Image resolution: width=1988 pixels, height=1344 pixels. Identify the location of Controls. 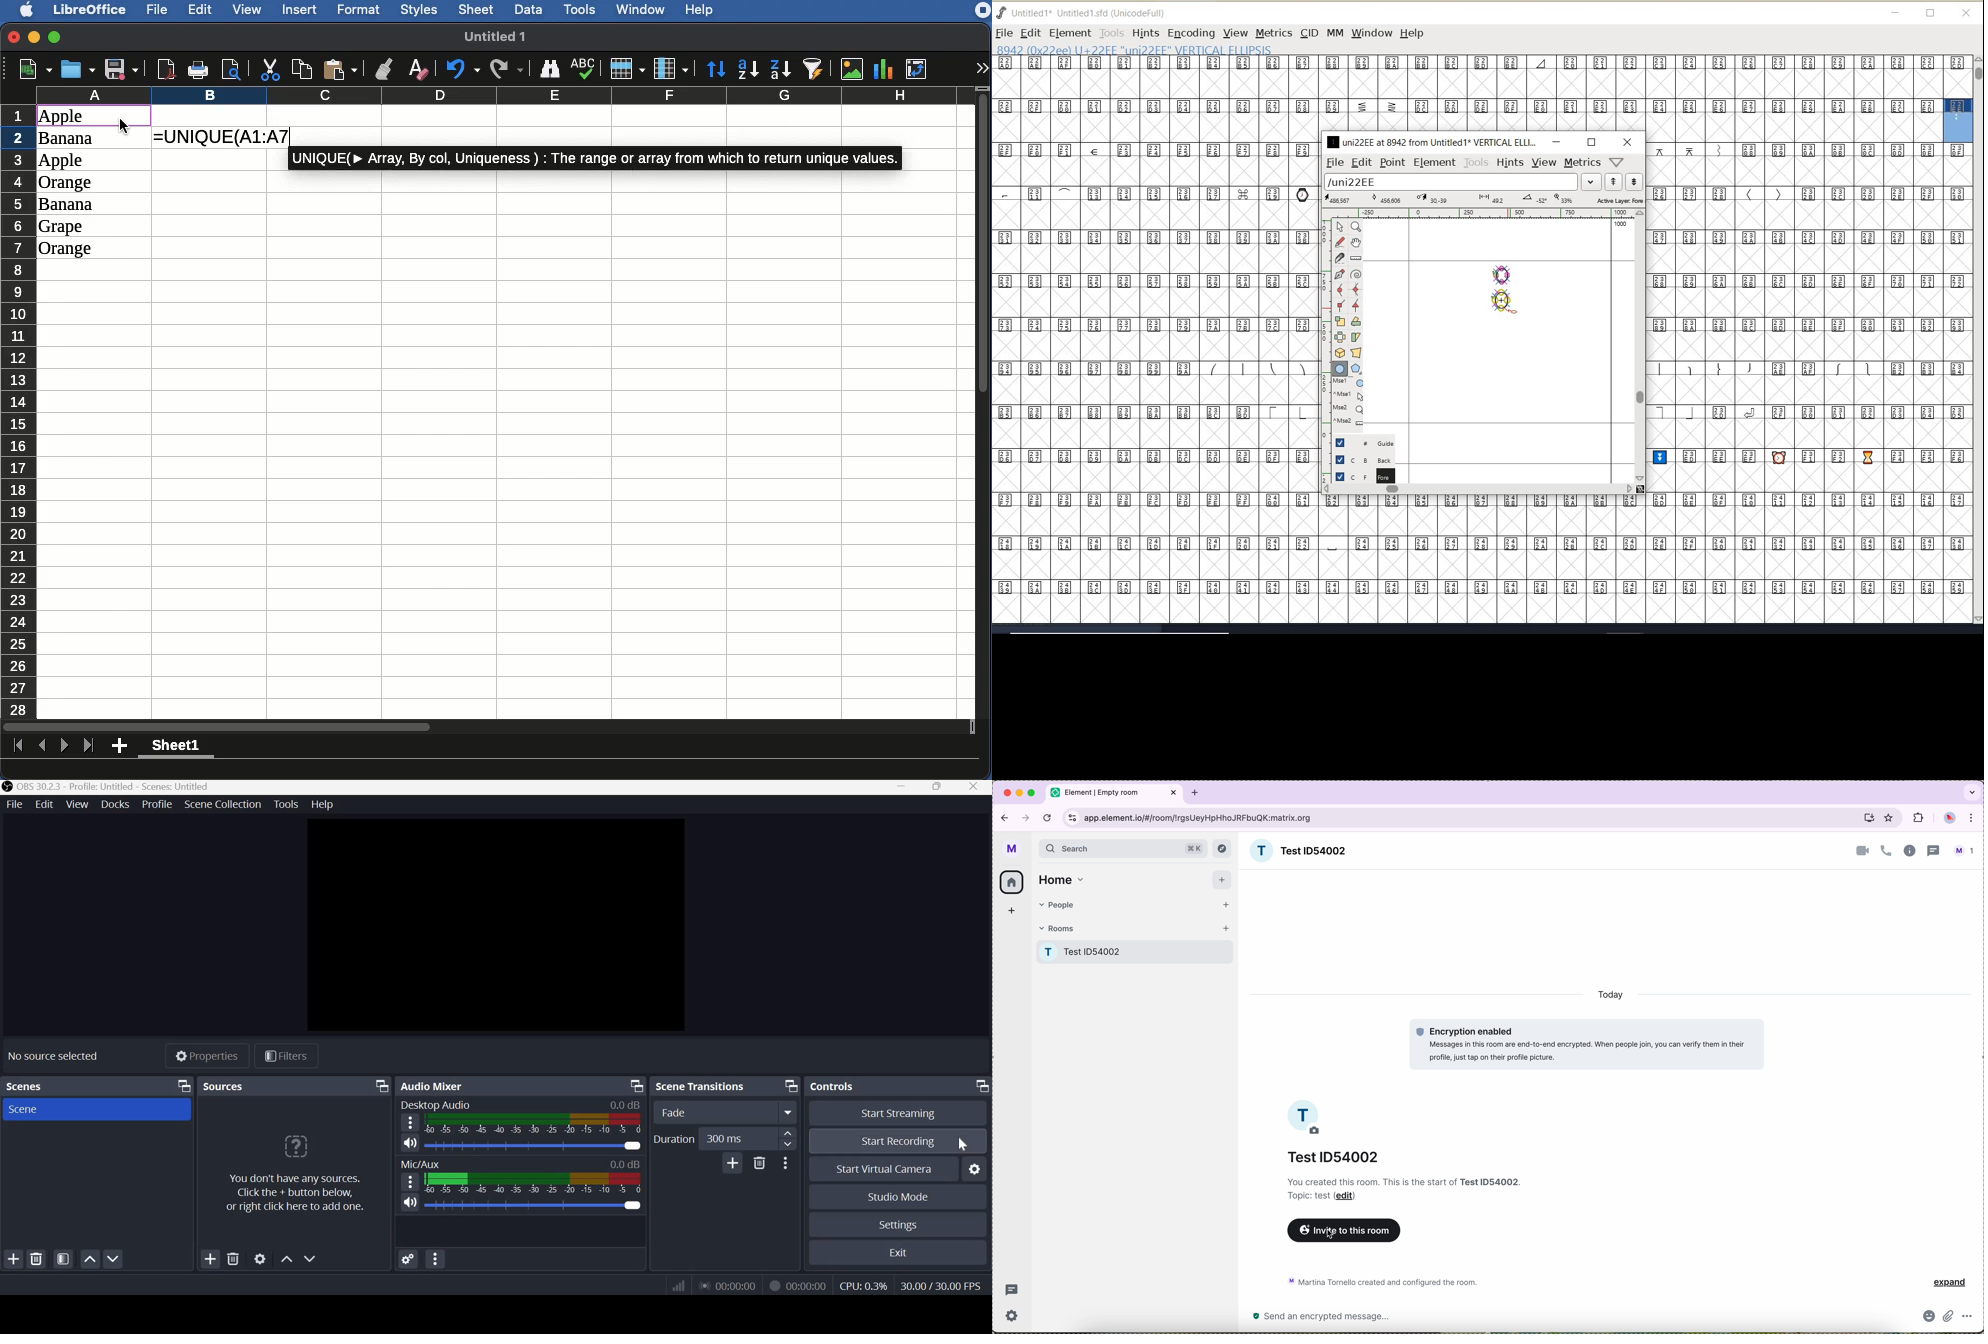
(836, 1087).